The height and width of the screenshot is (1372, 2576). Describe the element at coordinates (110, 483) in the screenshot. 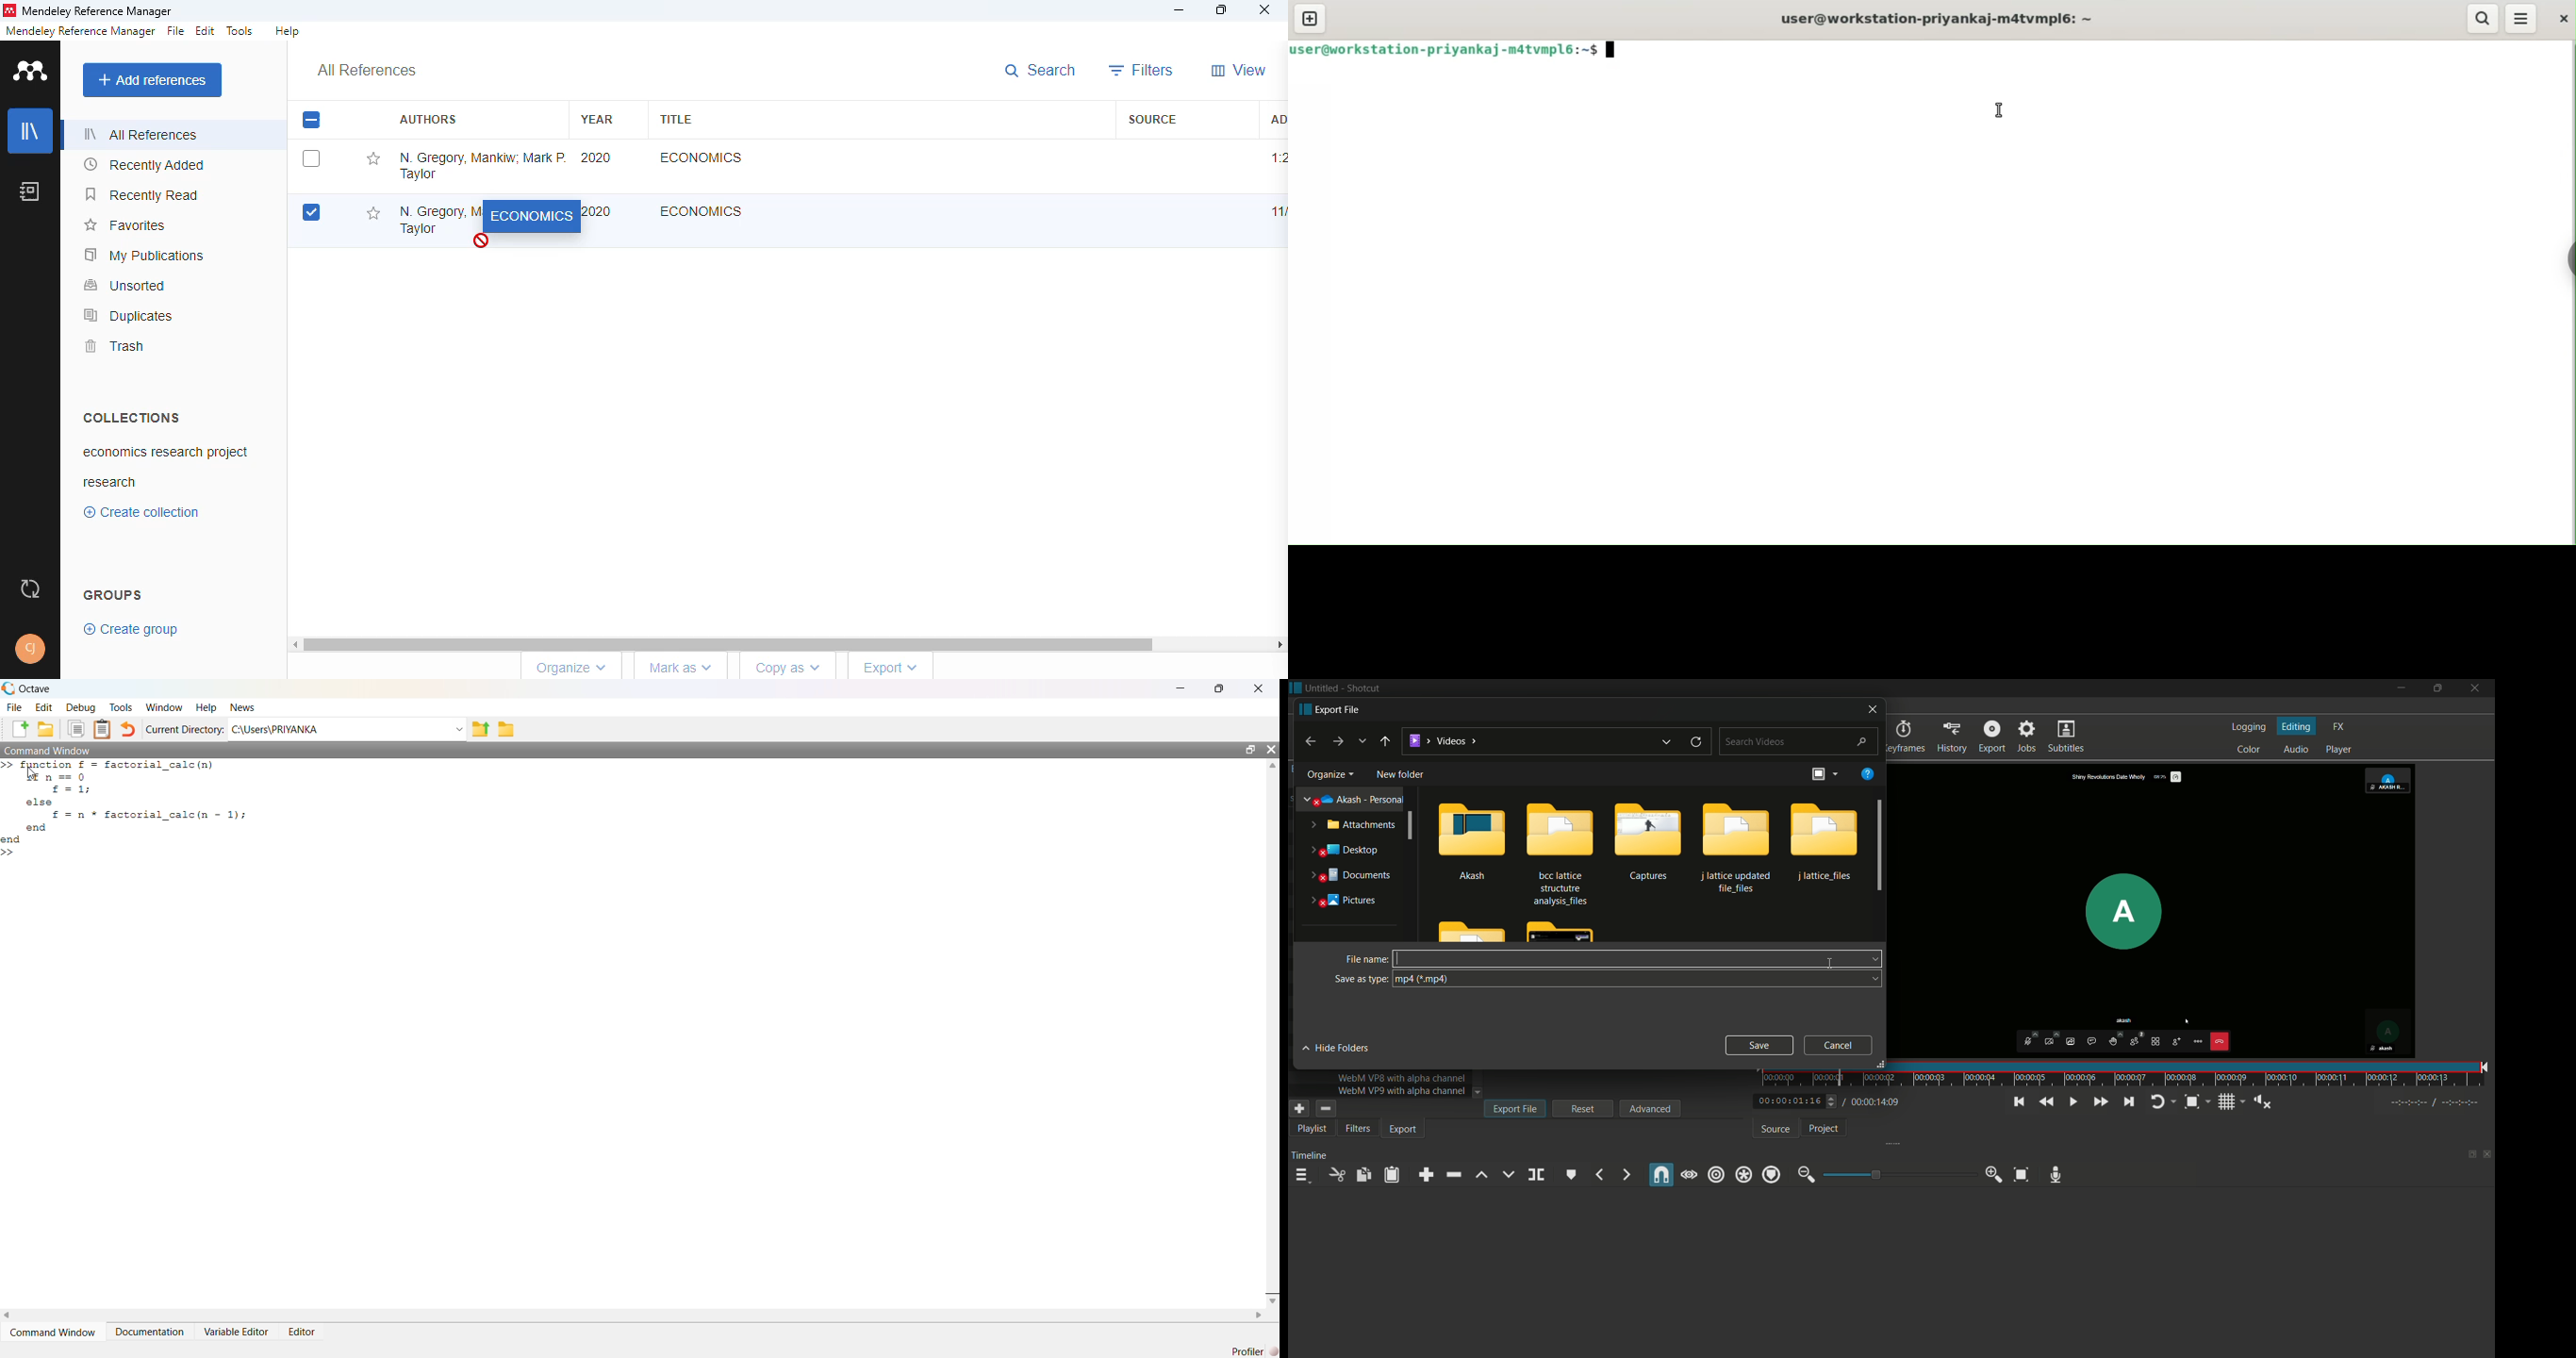

I see `research` at that location.